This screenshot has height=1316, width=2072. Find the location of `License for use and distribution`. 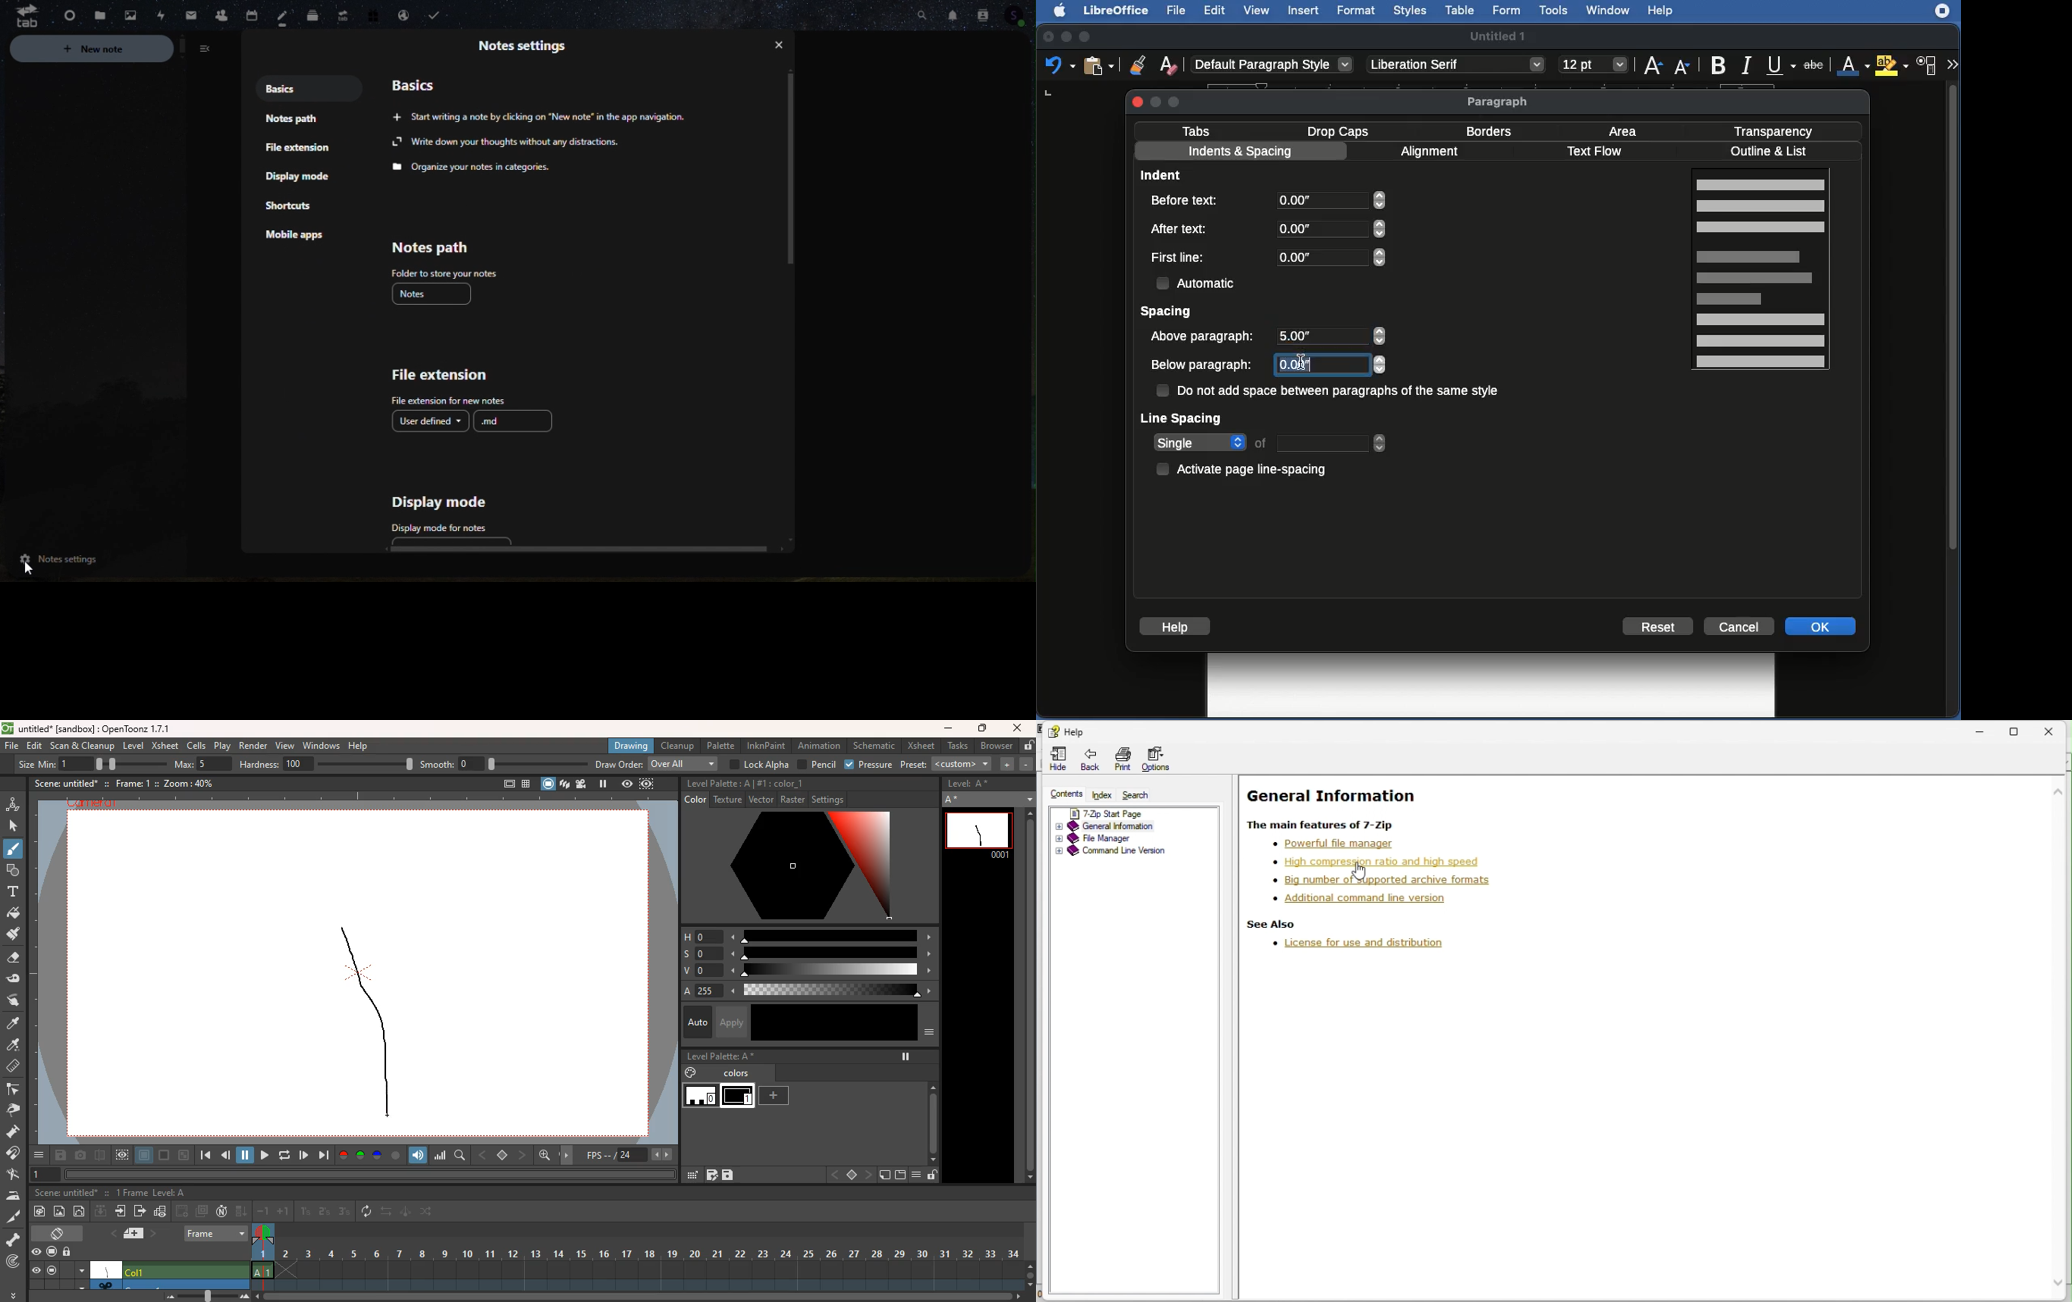

License for use and distribution is located at coordinates (1365, 945).